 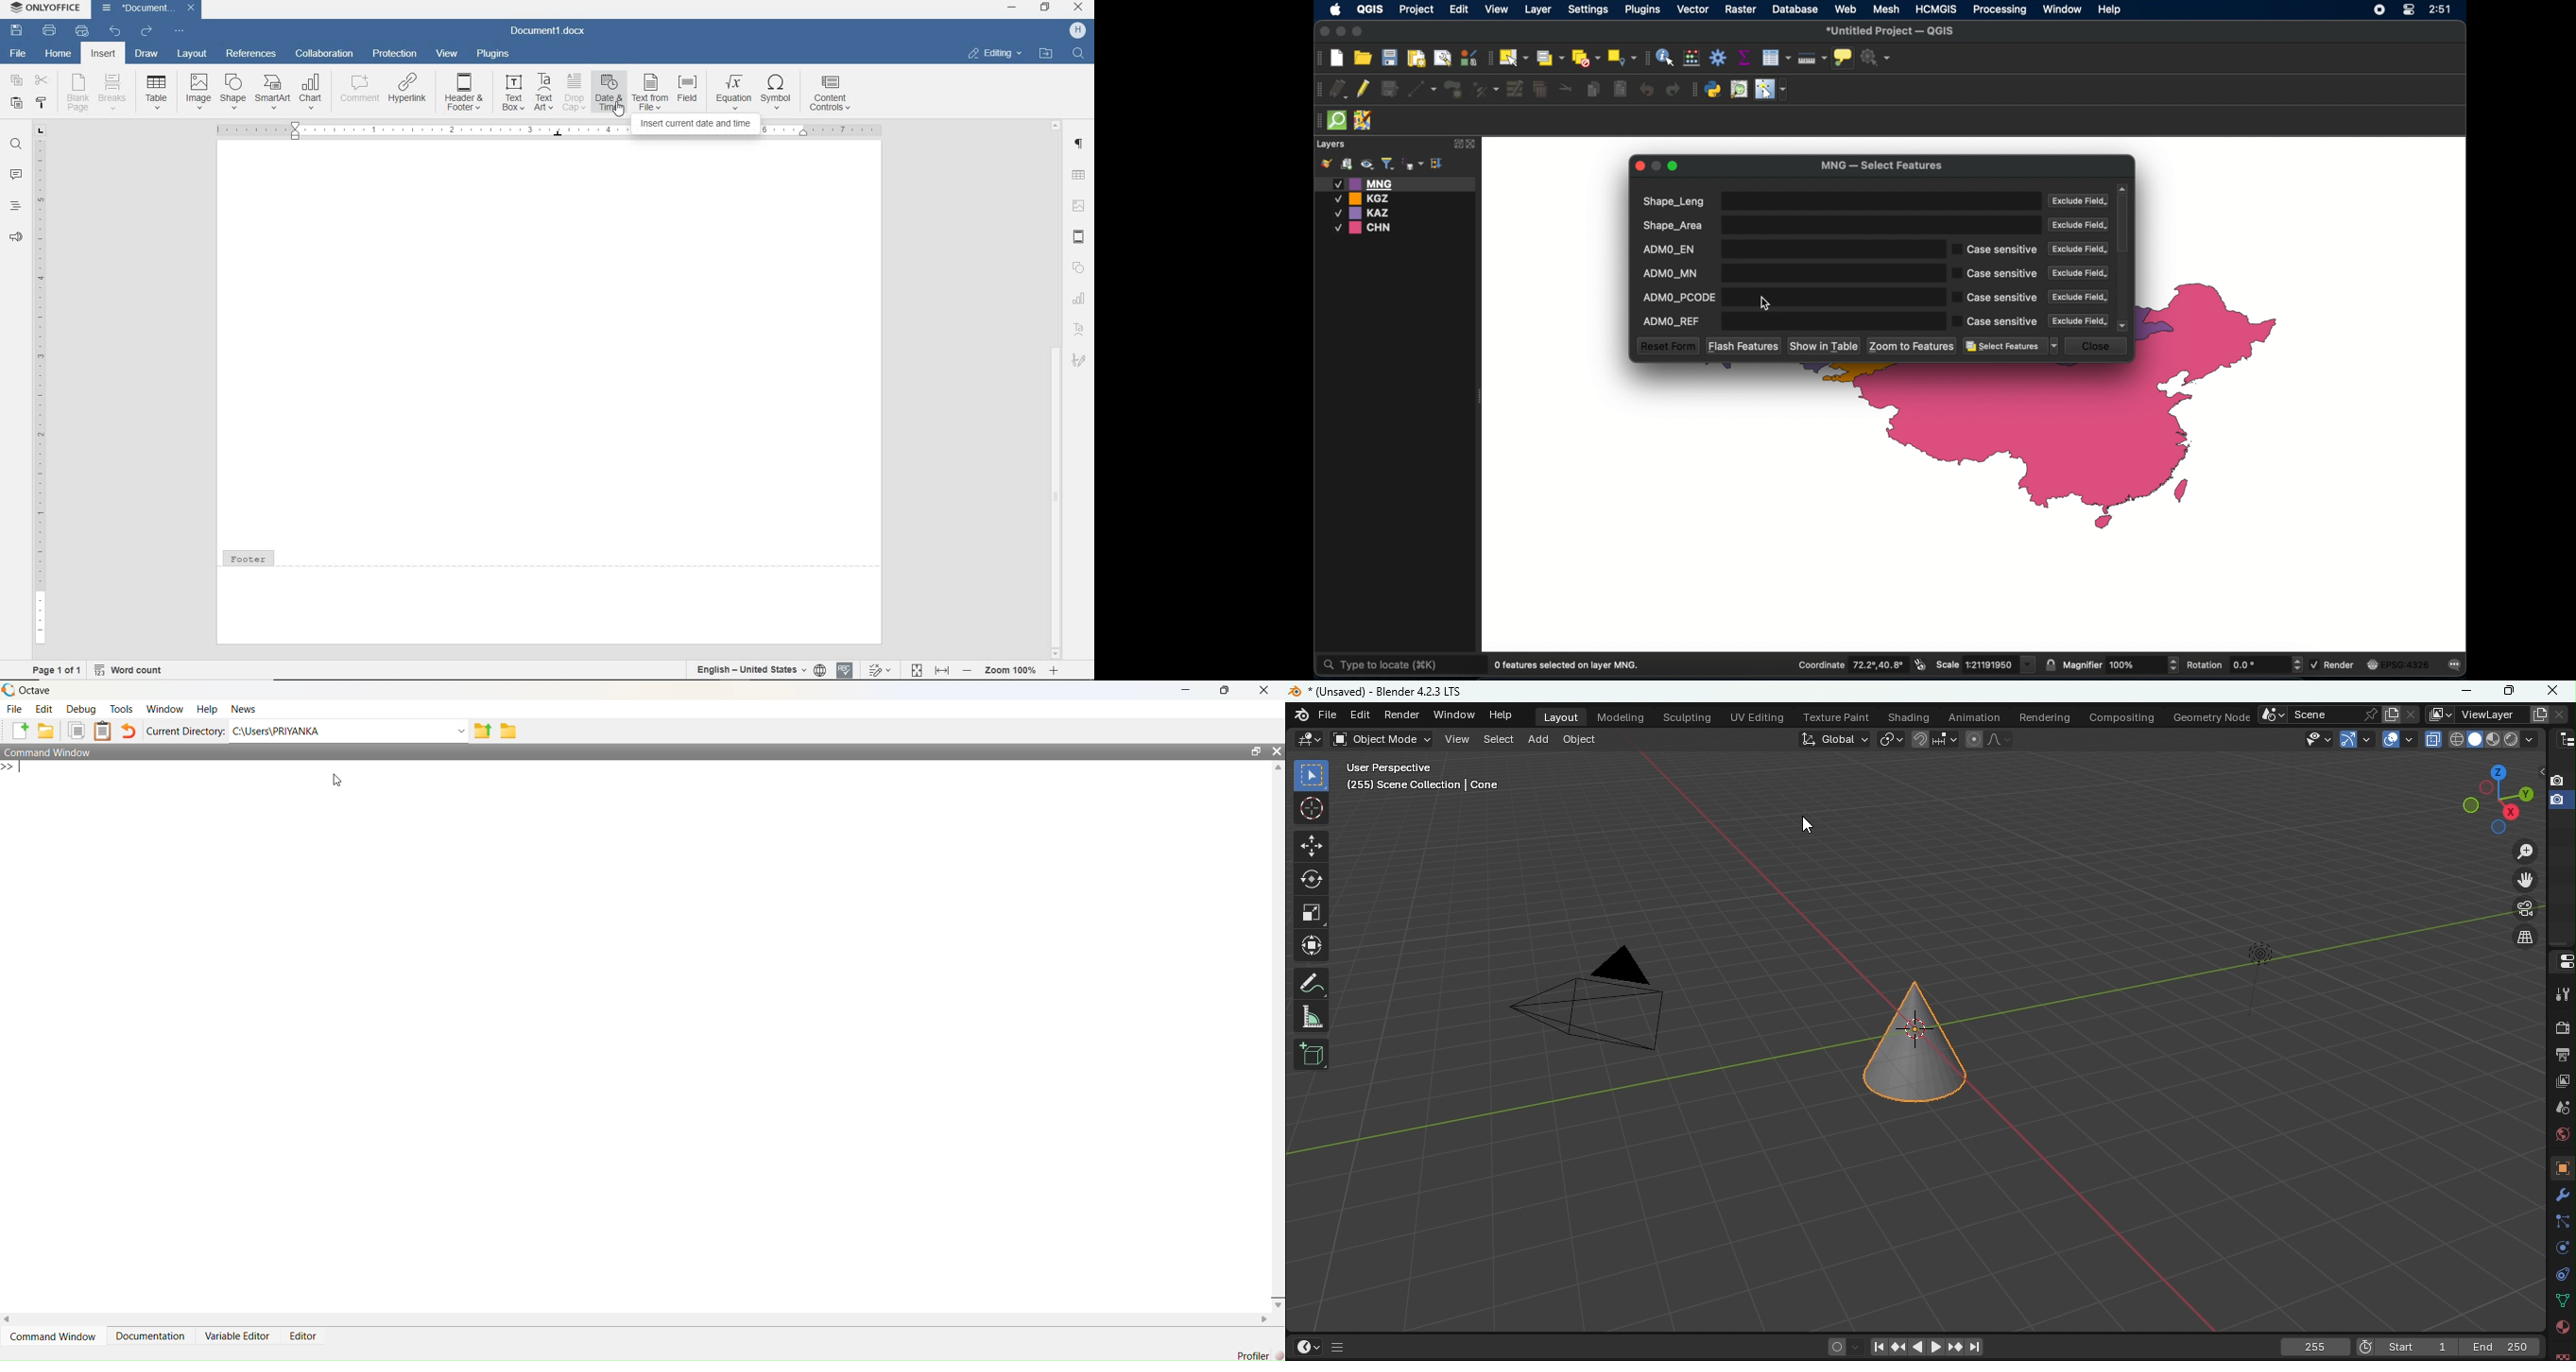 What do you see at coordinates (1455, 715) in the screenshot?
I see `Window` at bounding box center [1455, 715].